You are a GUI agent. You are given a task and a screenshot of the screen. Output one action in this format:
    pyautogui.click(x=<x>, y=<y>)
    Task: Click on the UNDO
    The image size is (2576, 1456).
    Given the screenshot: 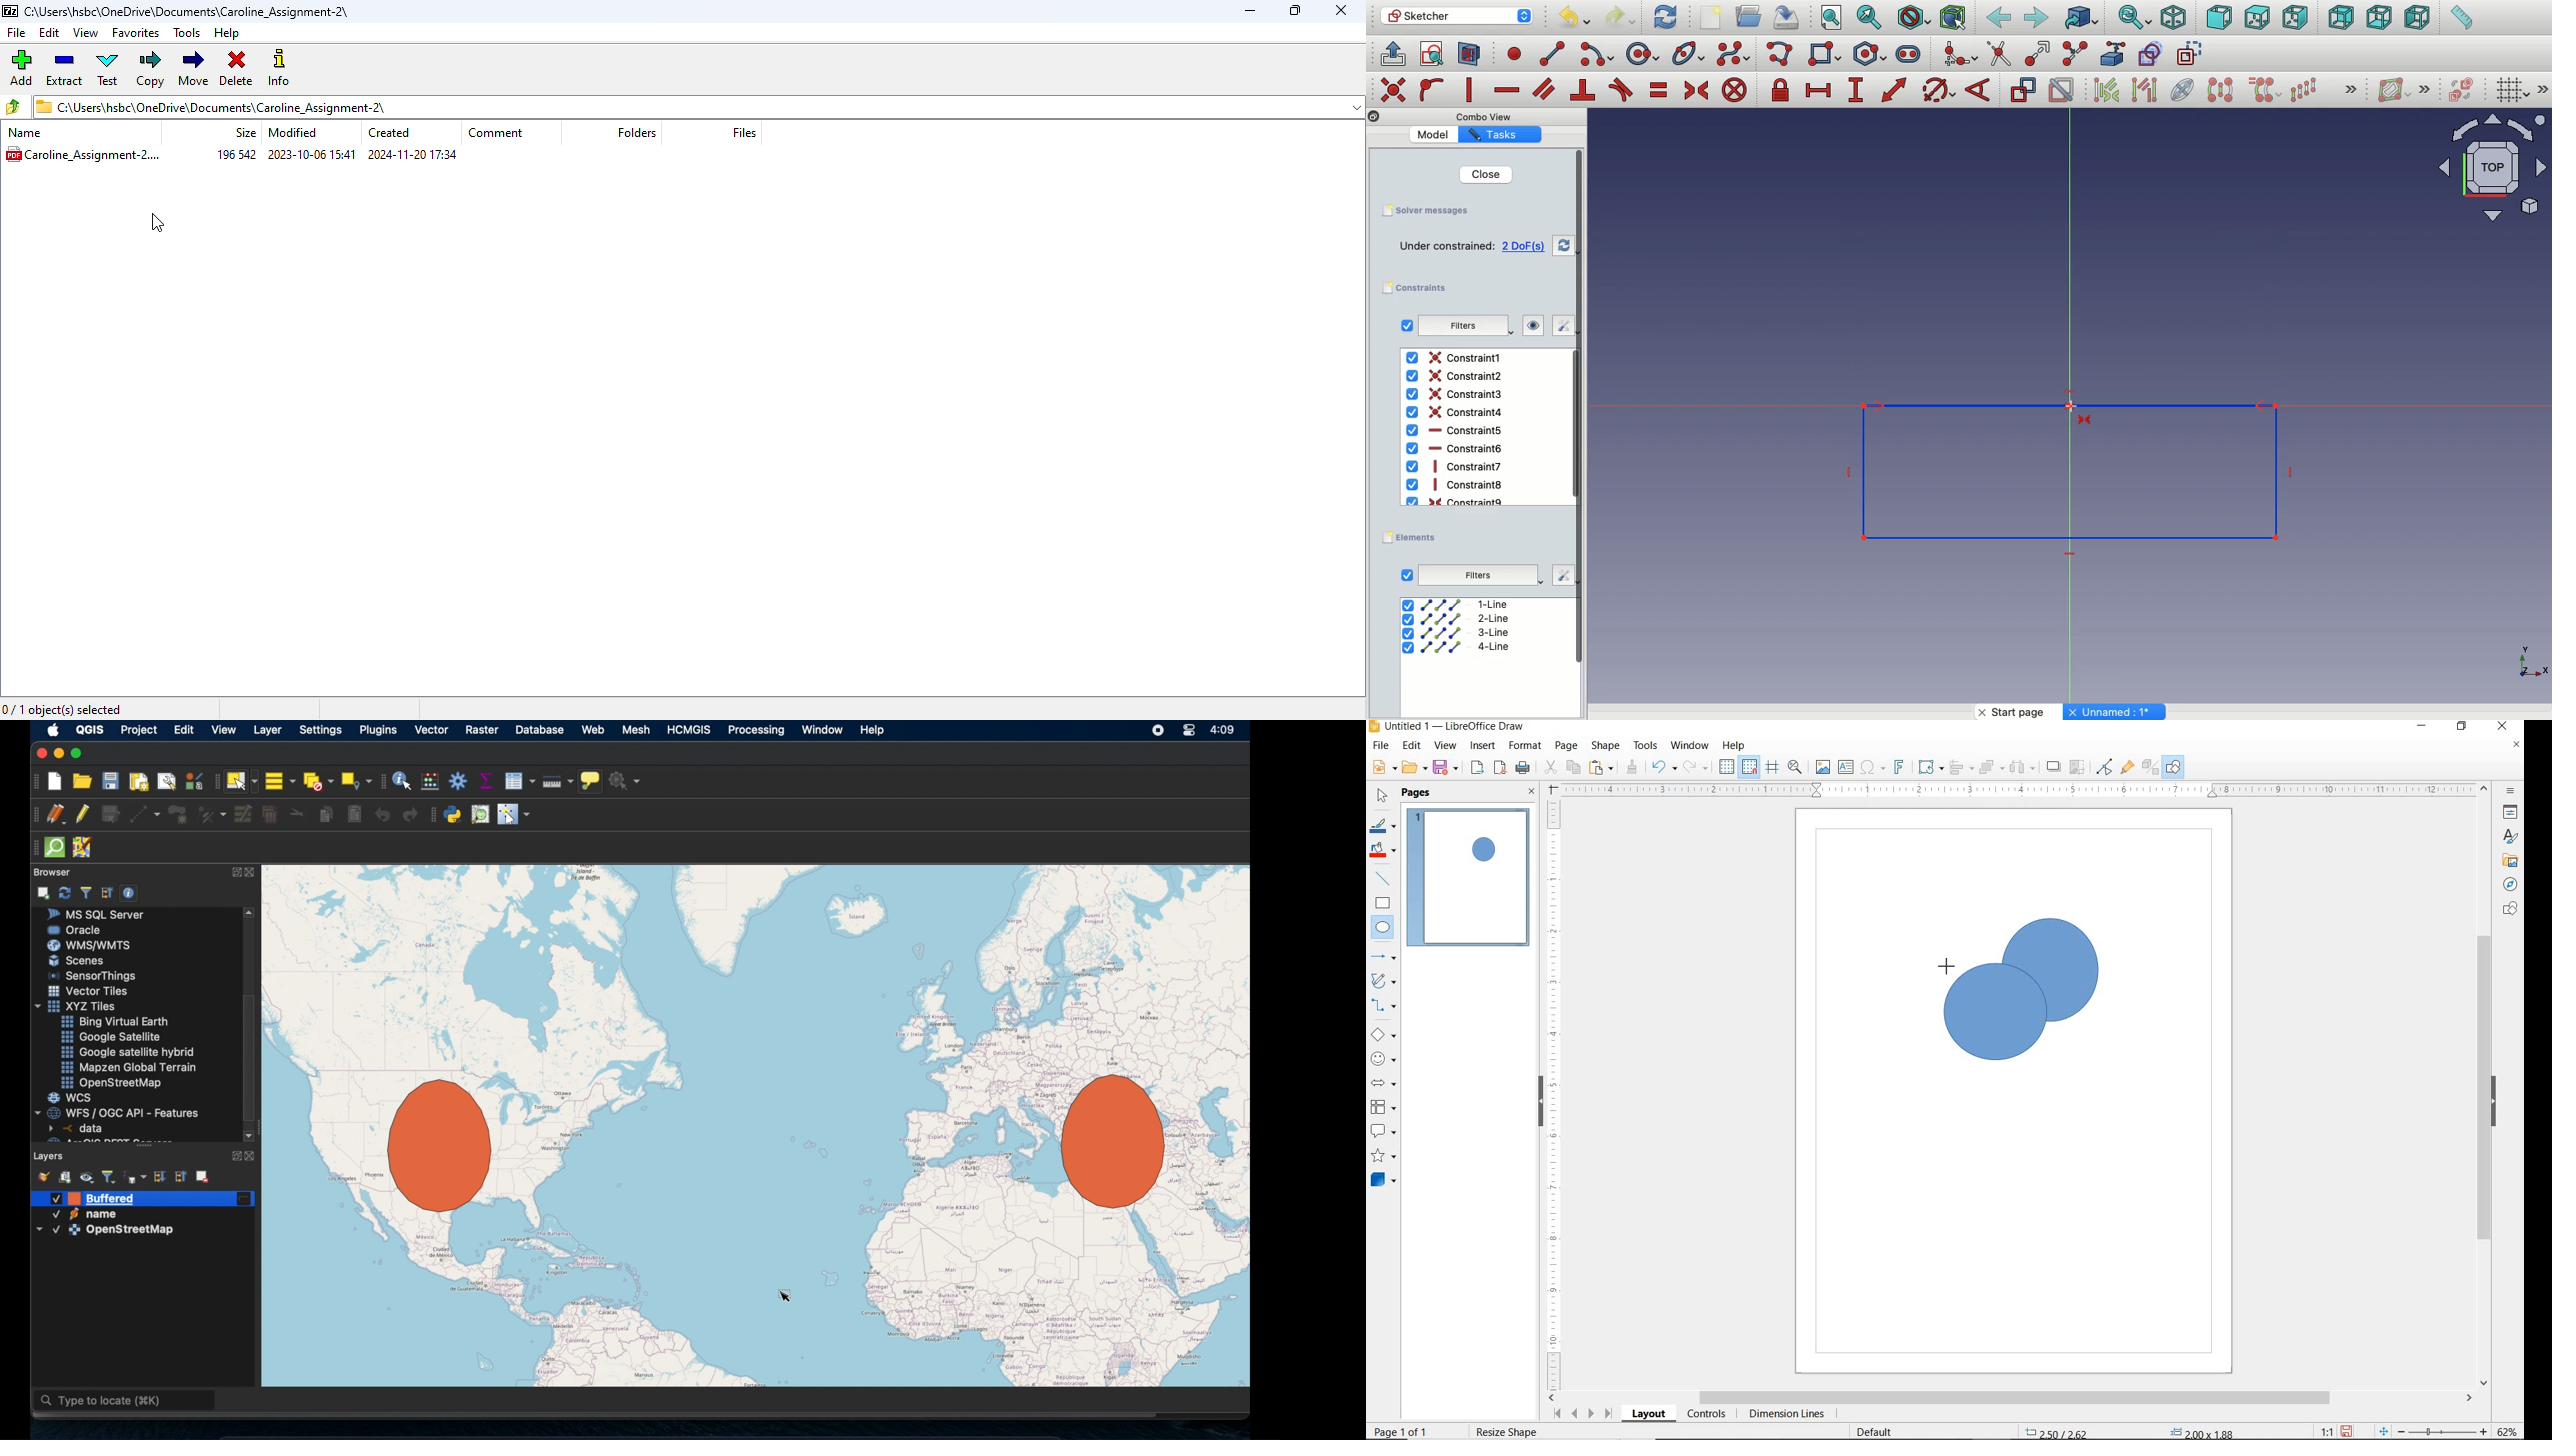 What is the action you would take?
    pyautogui.click(x=1664, y=768)
    